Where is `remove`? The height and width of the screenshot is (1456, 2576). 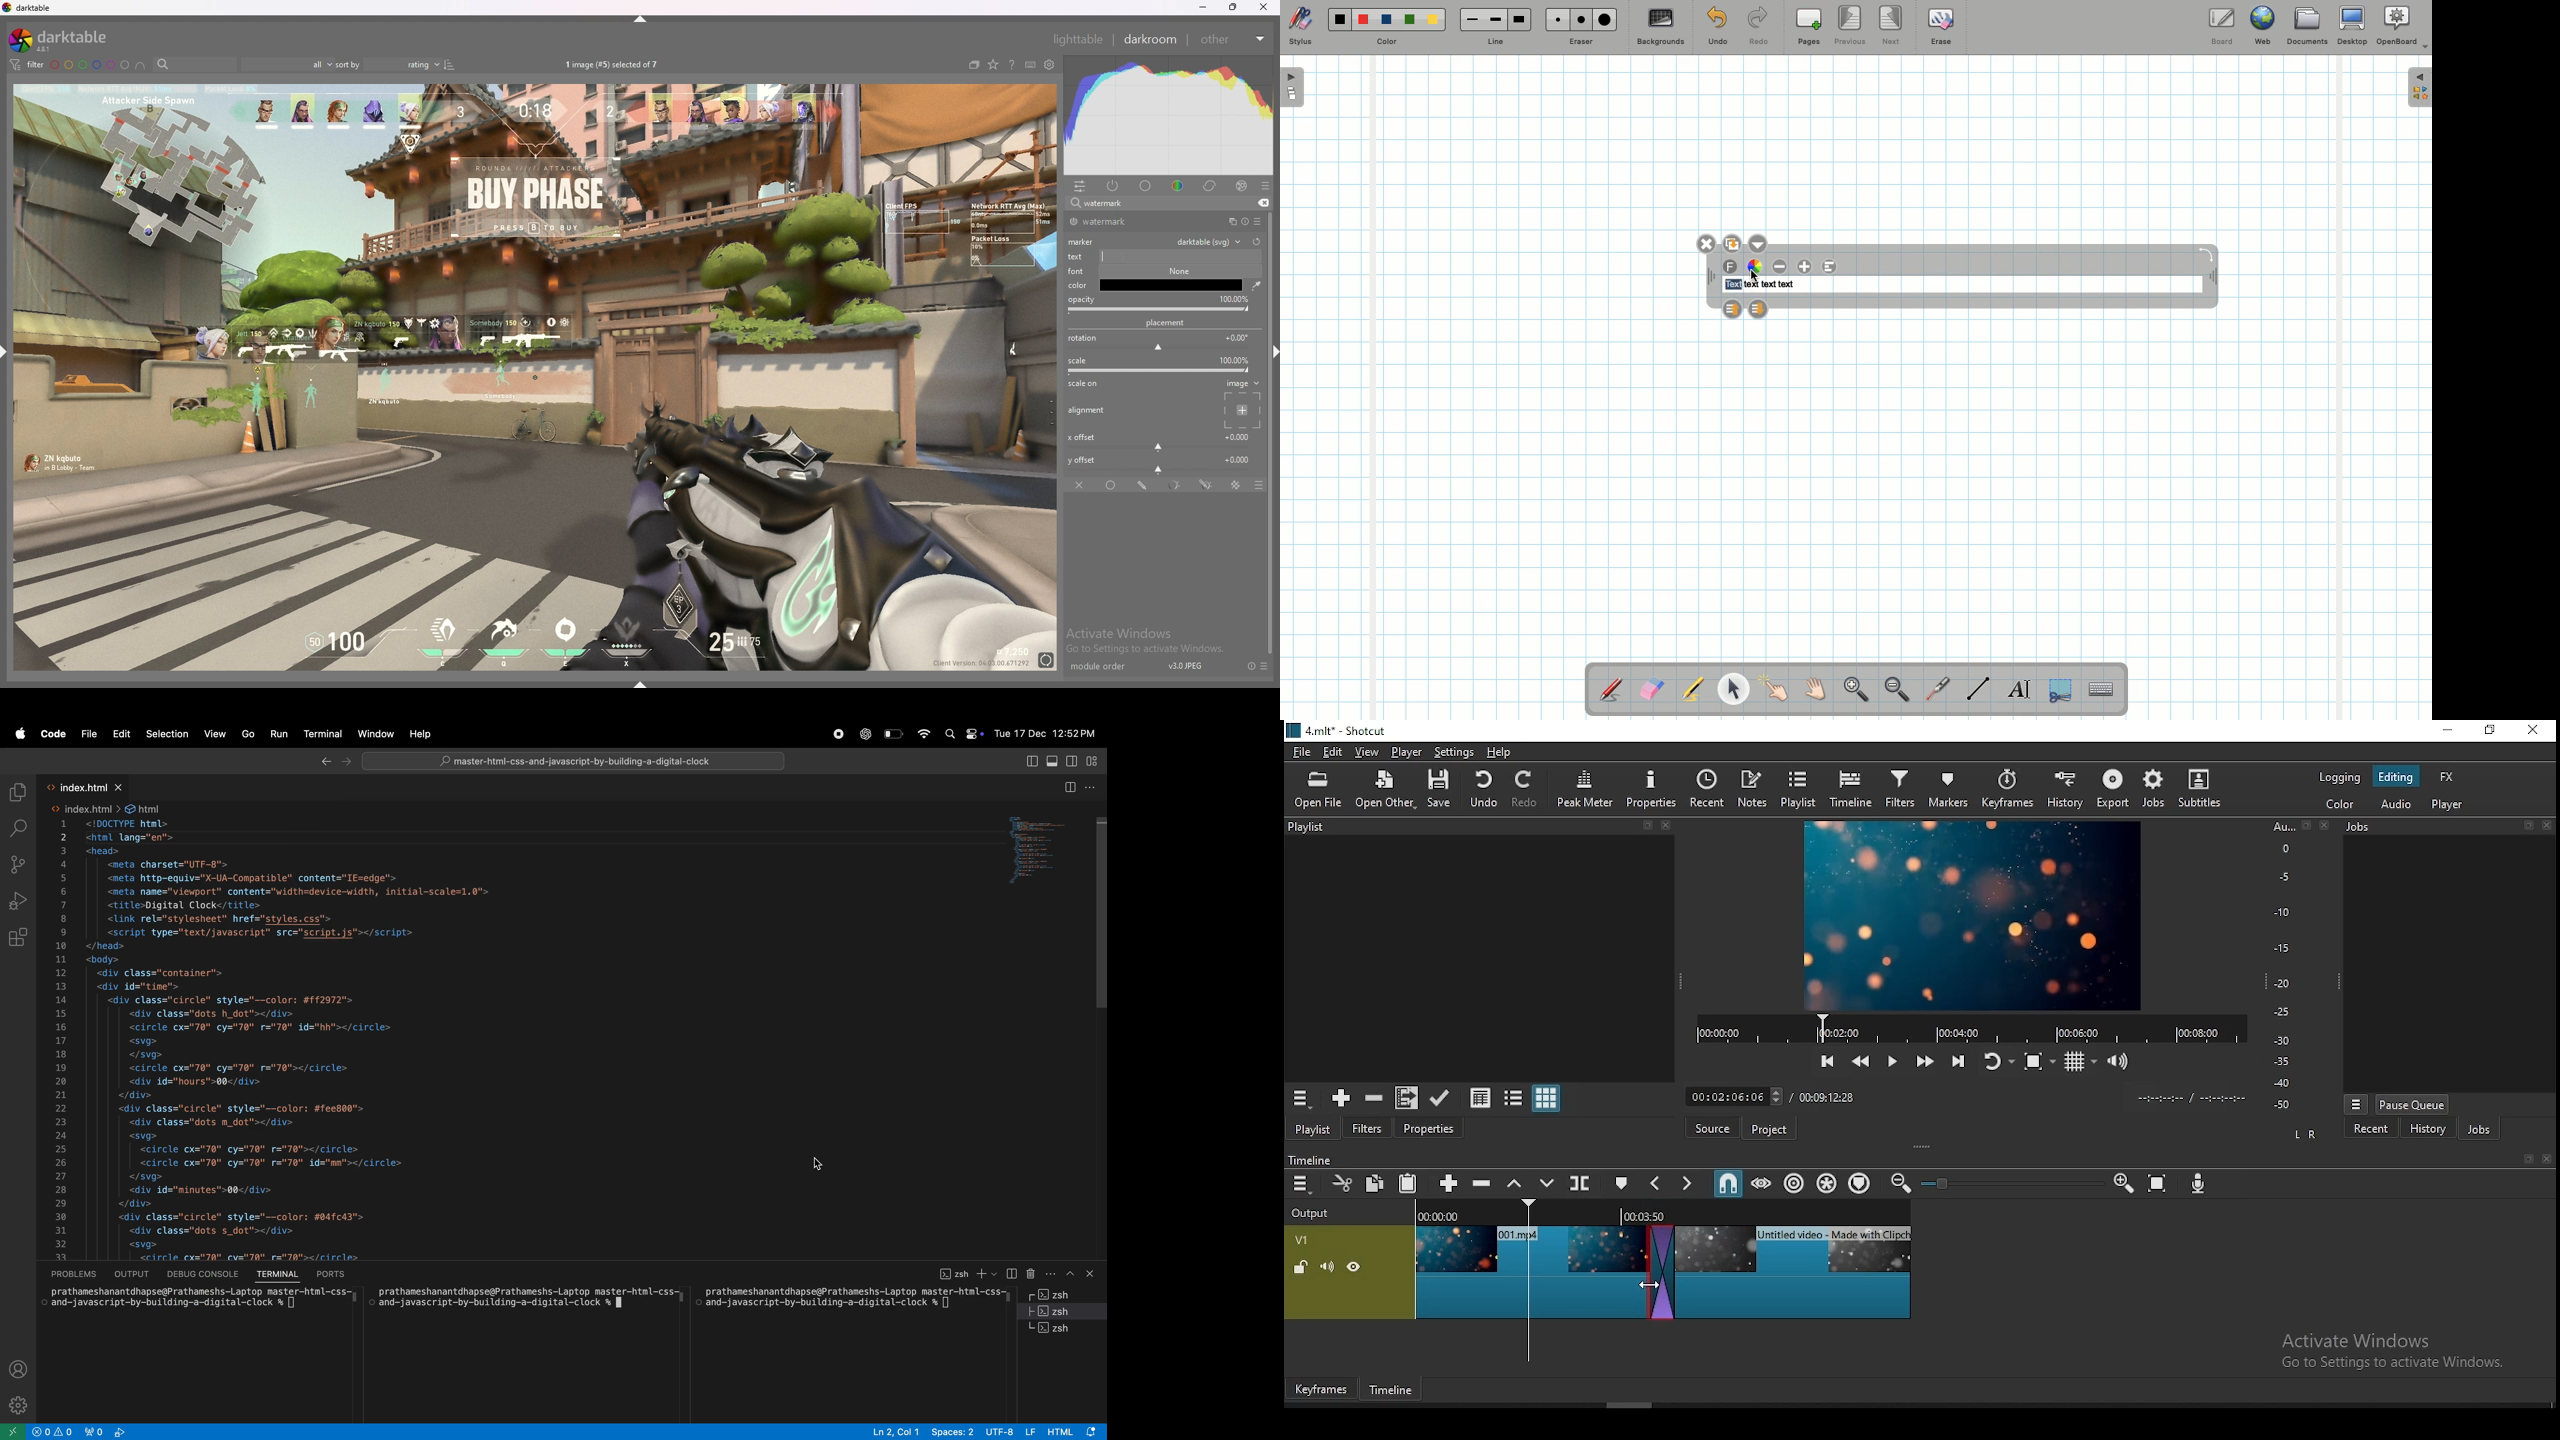 remove is located at coordinates (1261, 203).